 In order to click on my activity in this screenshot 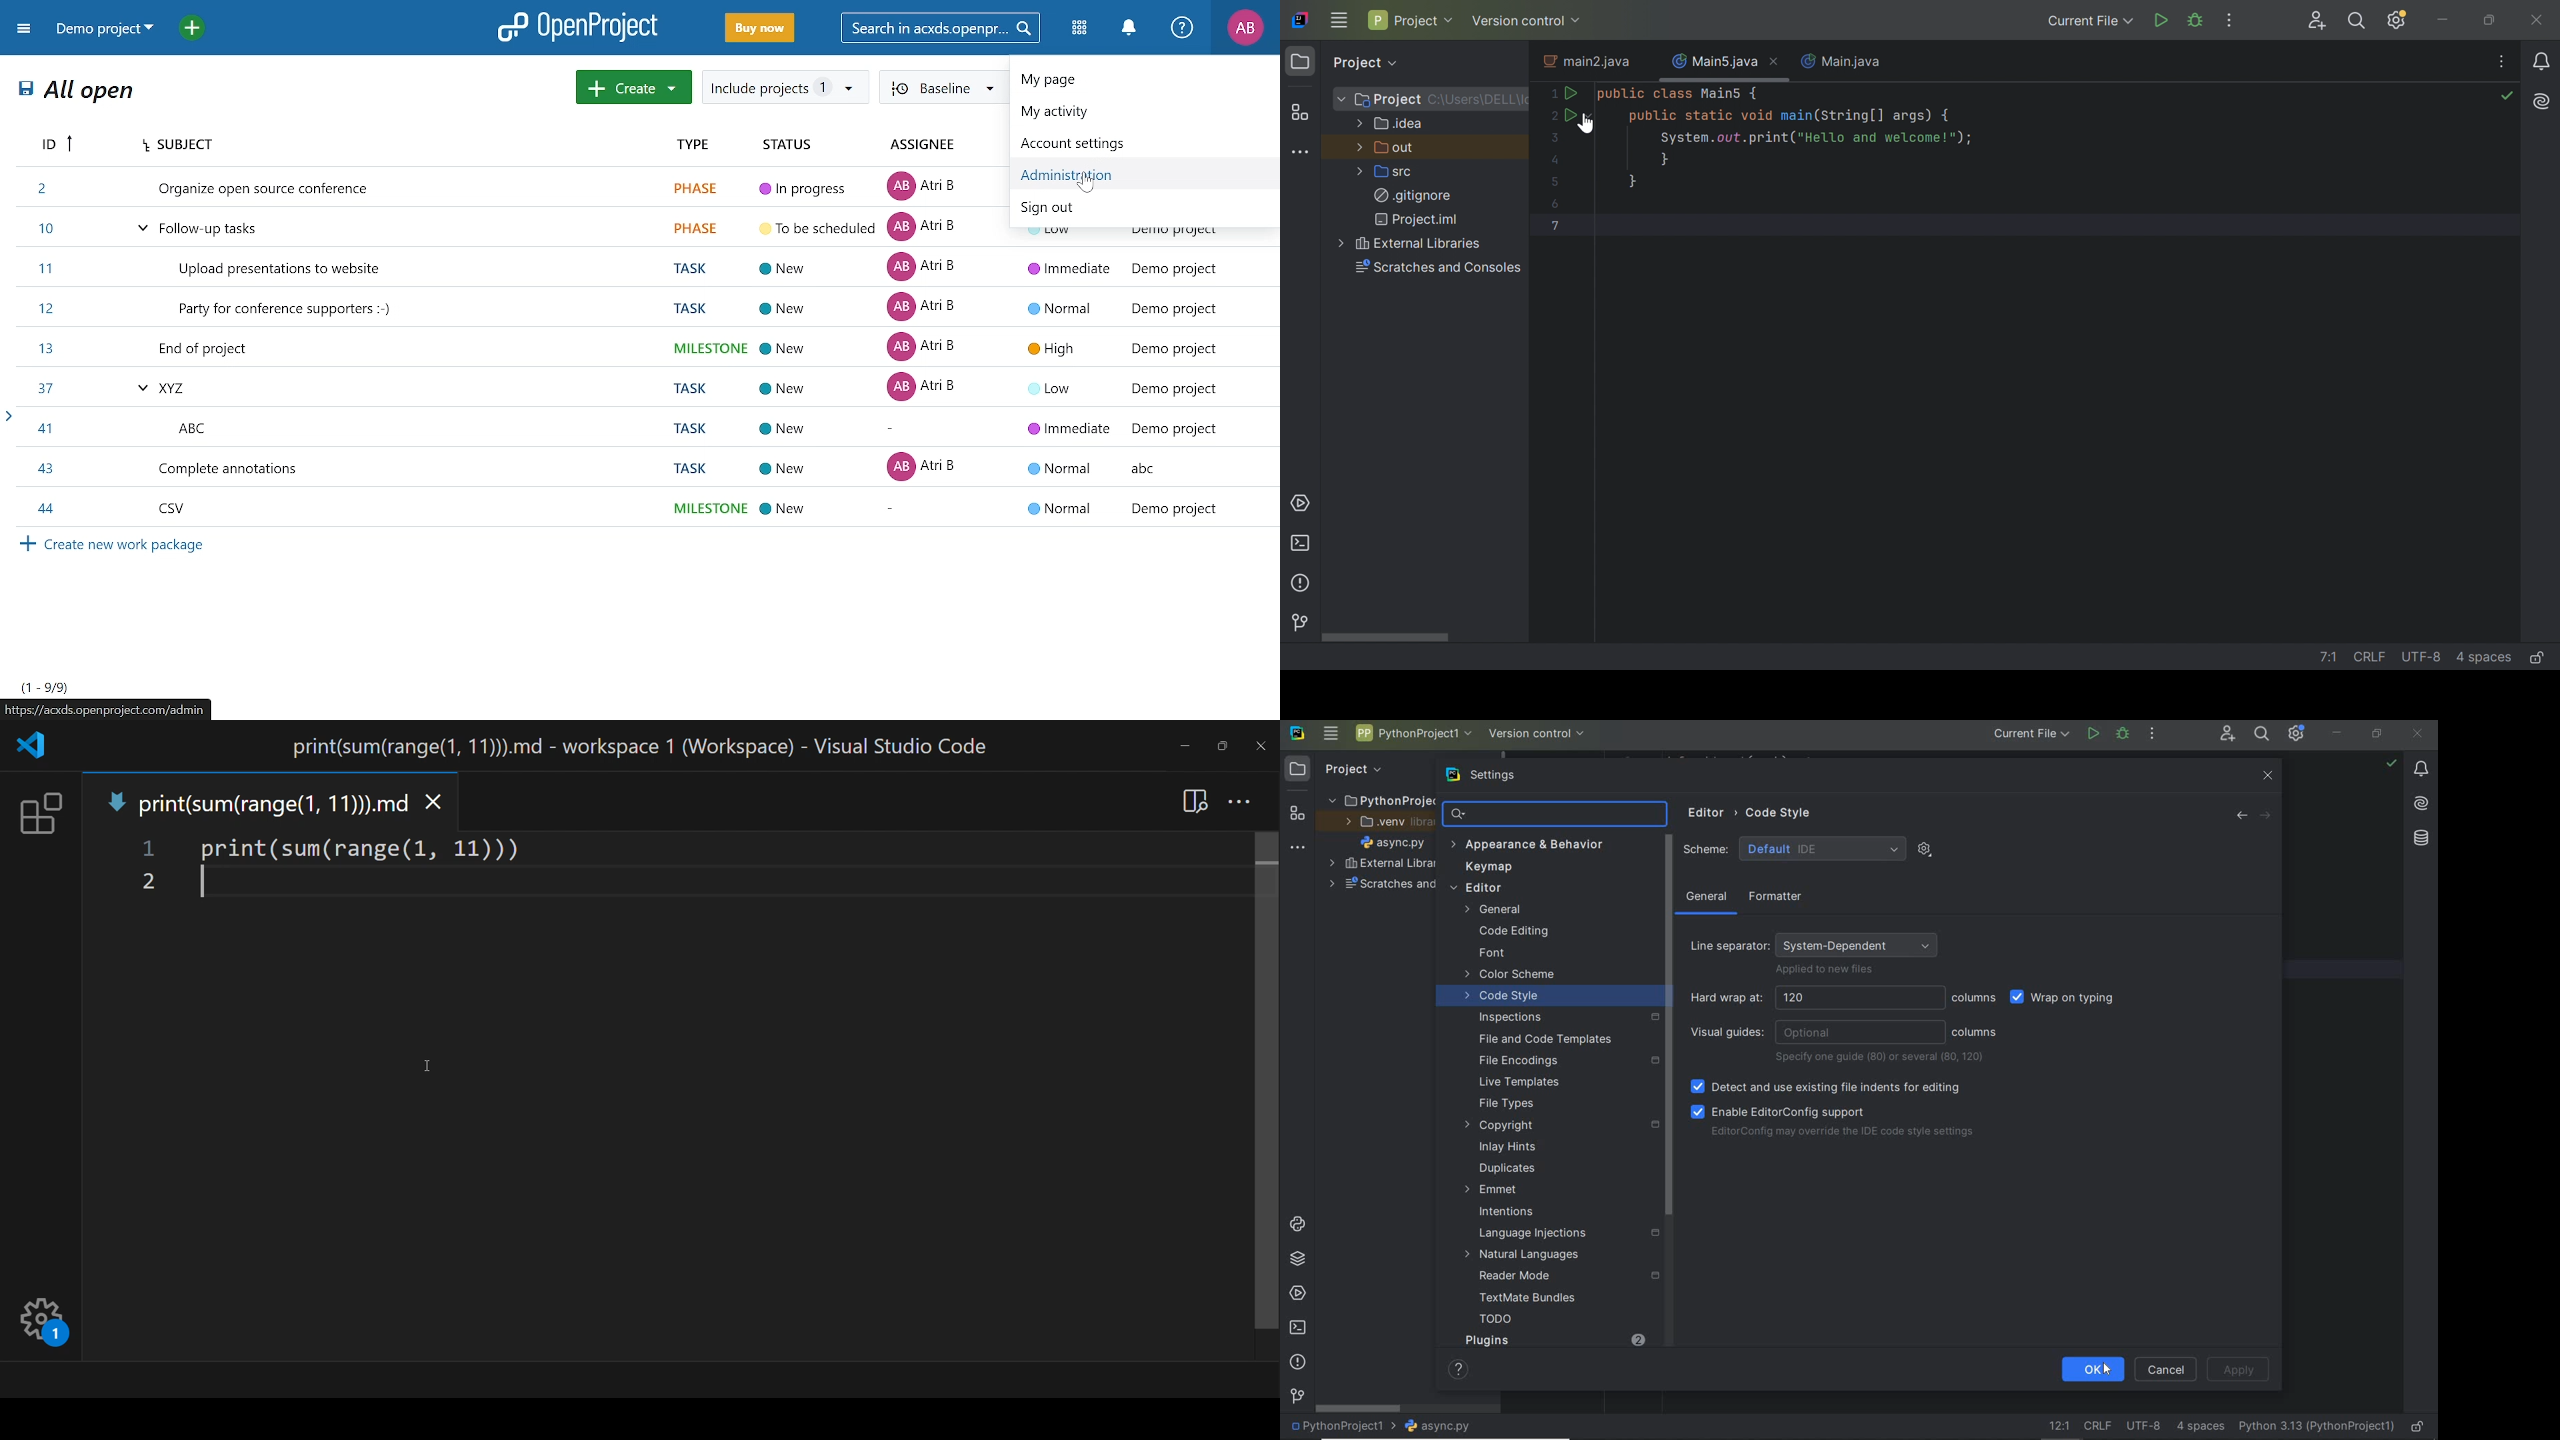, I will do `click(1131, 113)`.